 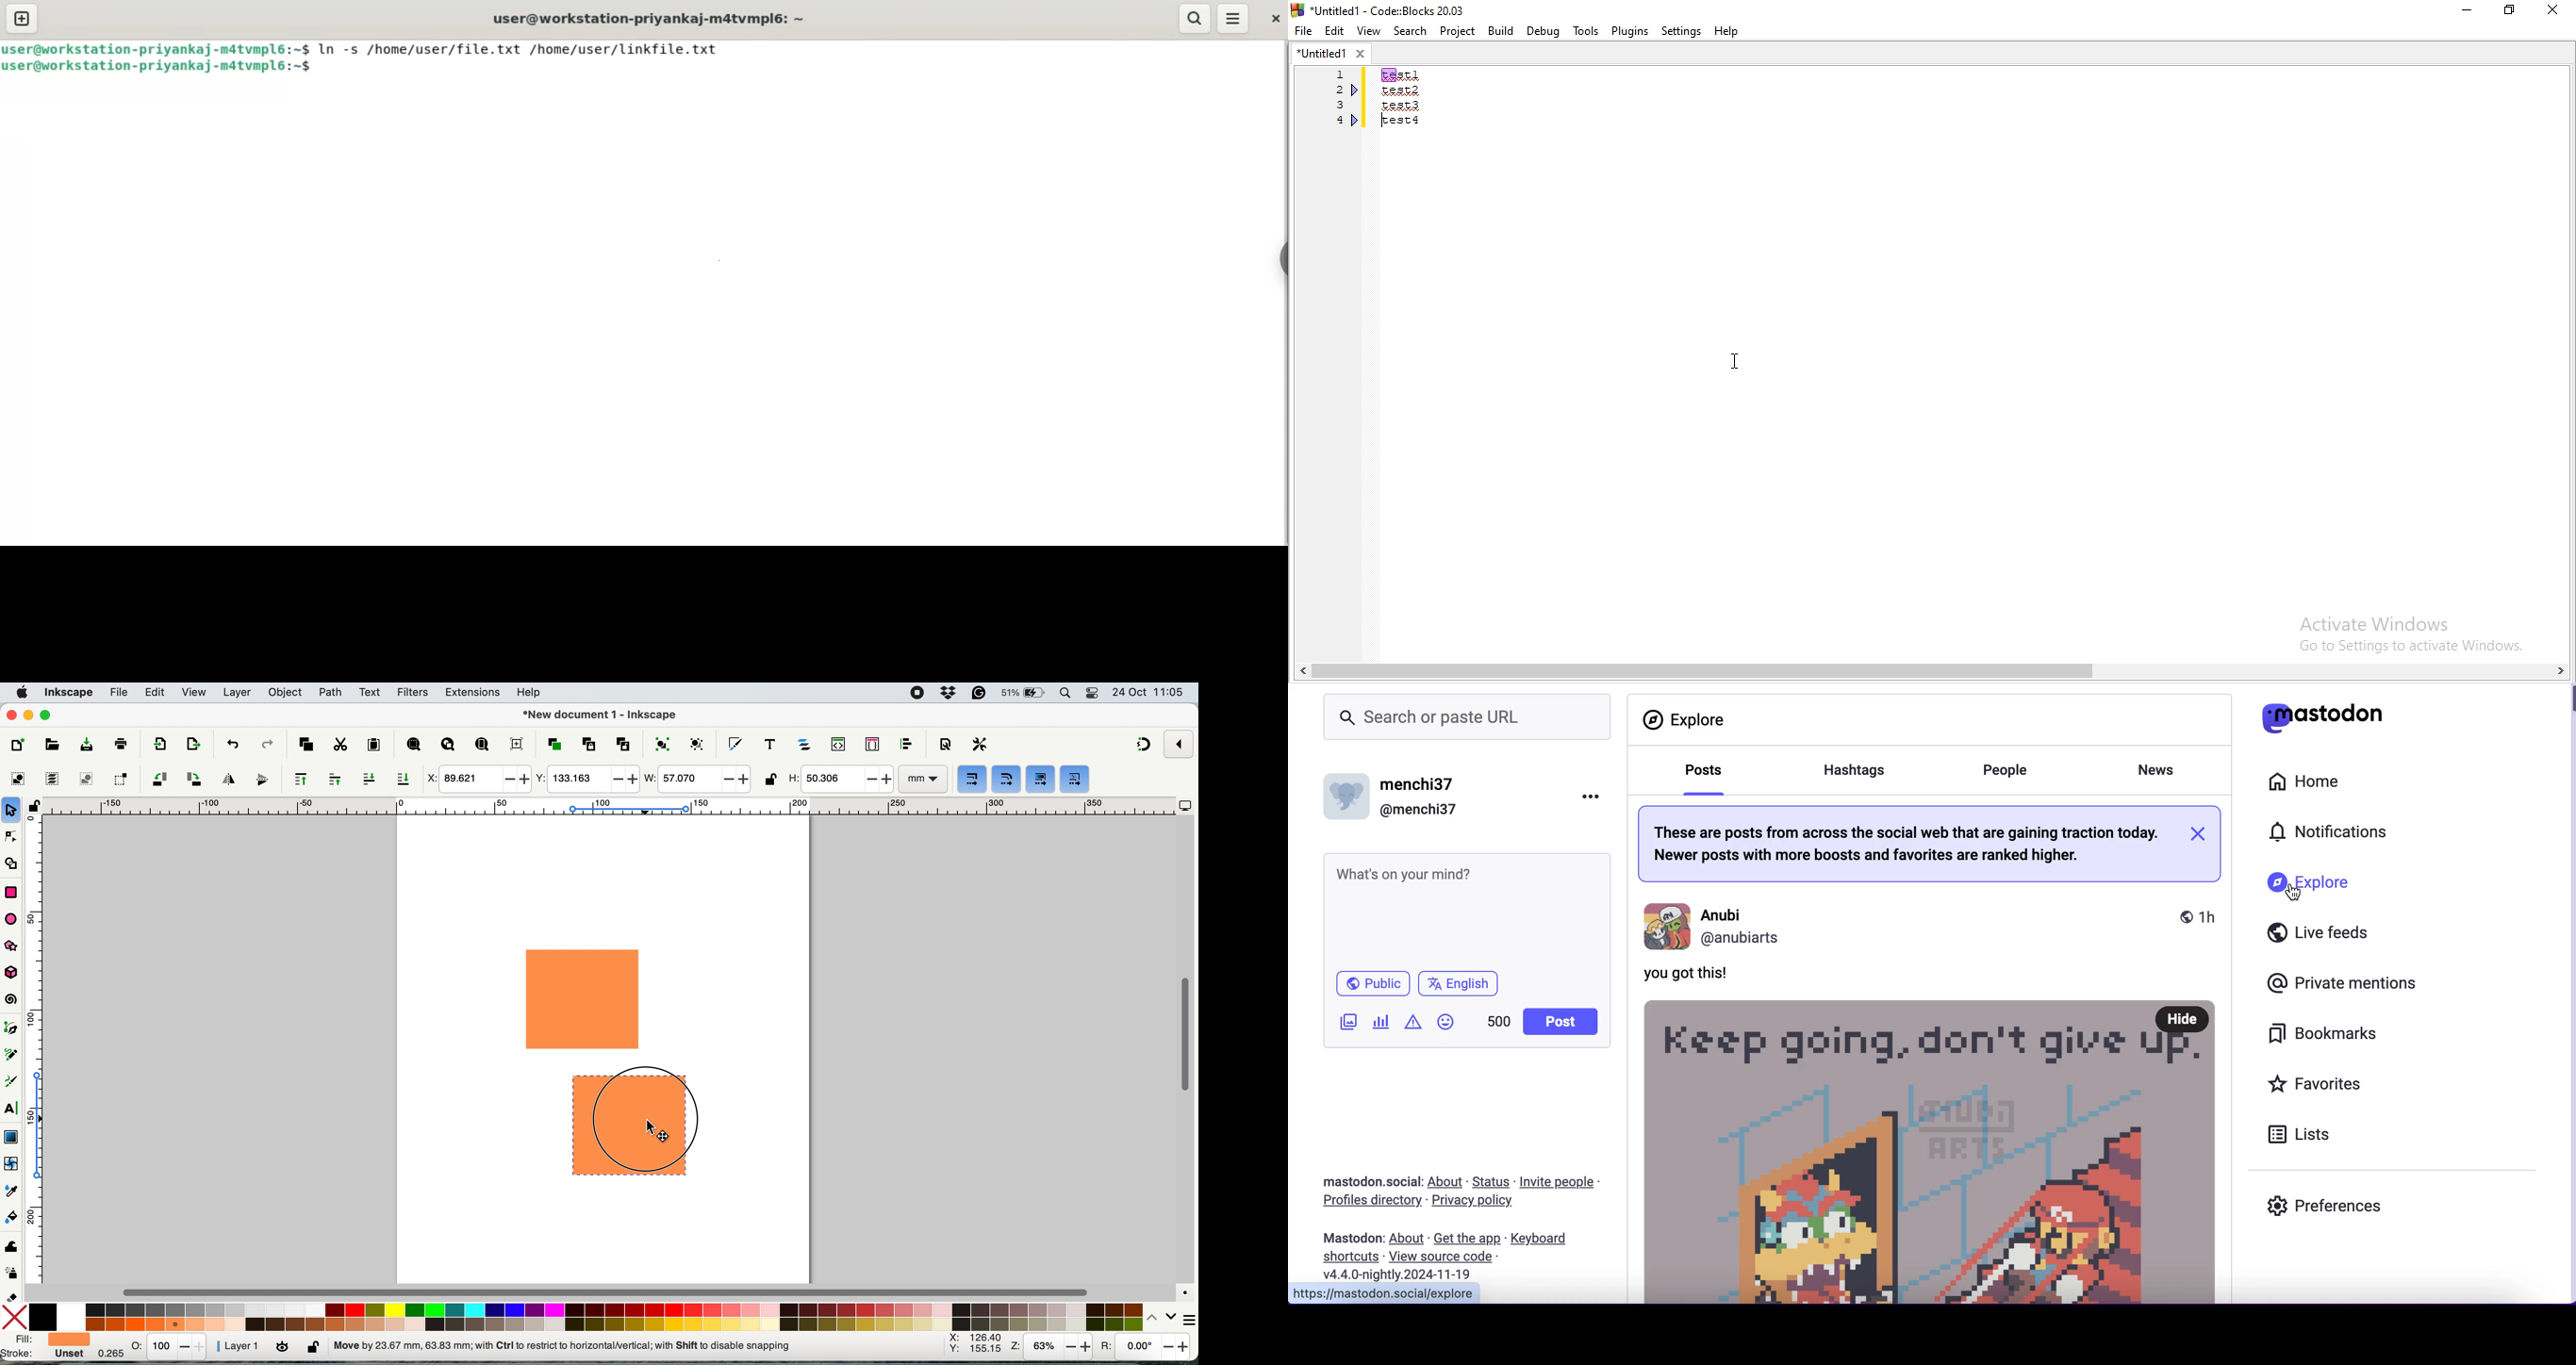 I want to click on undo, so click(x=232, y=743).